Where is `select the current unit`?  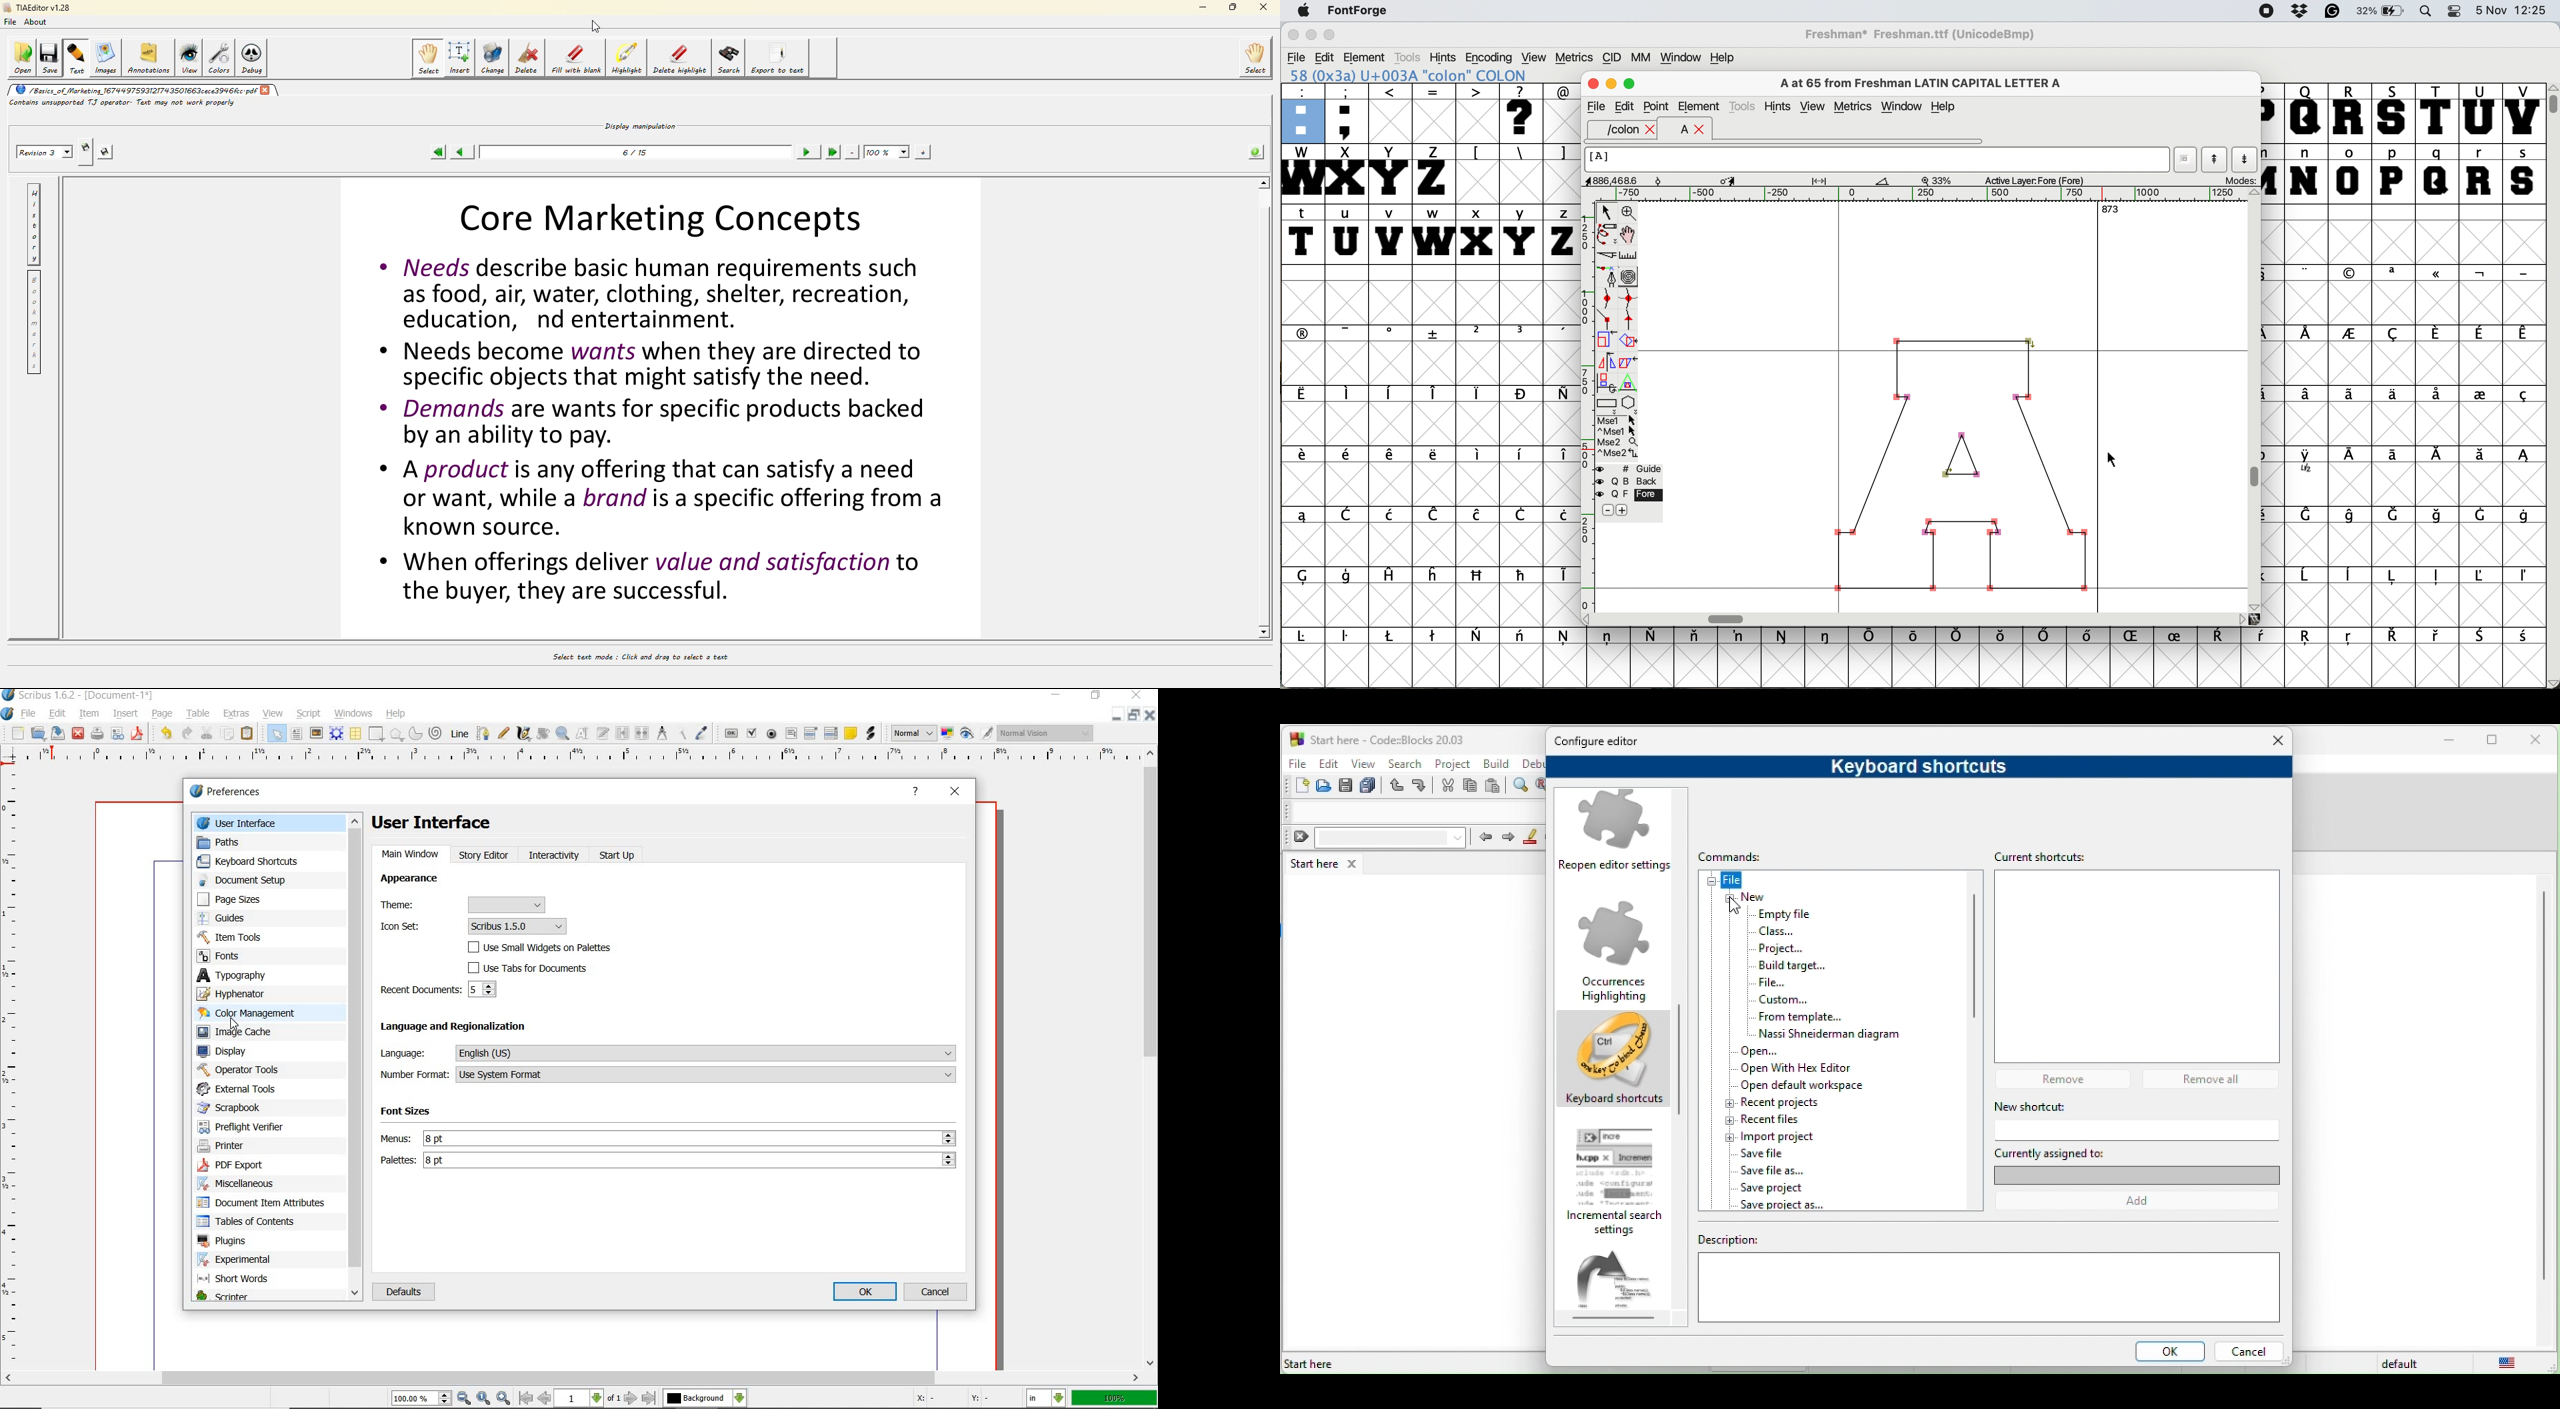 select the current unit is located at coordinates (1048, 1399).